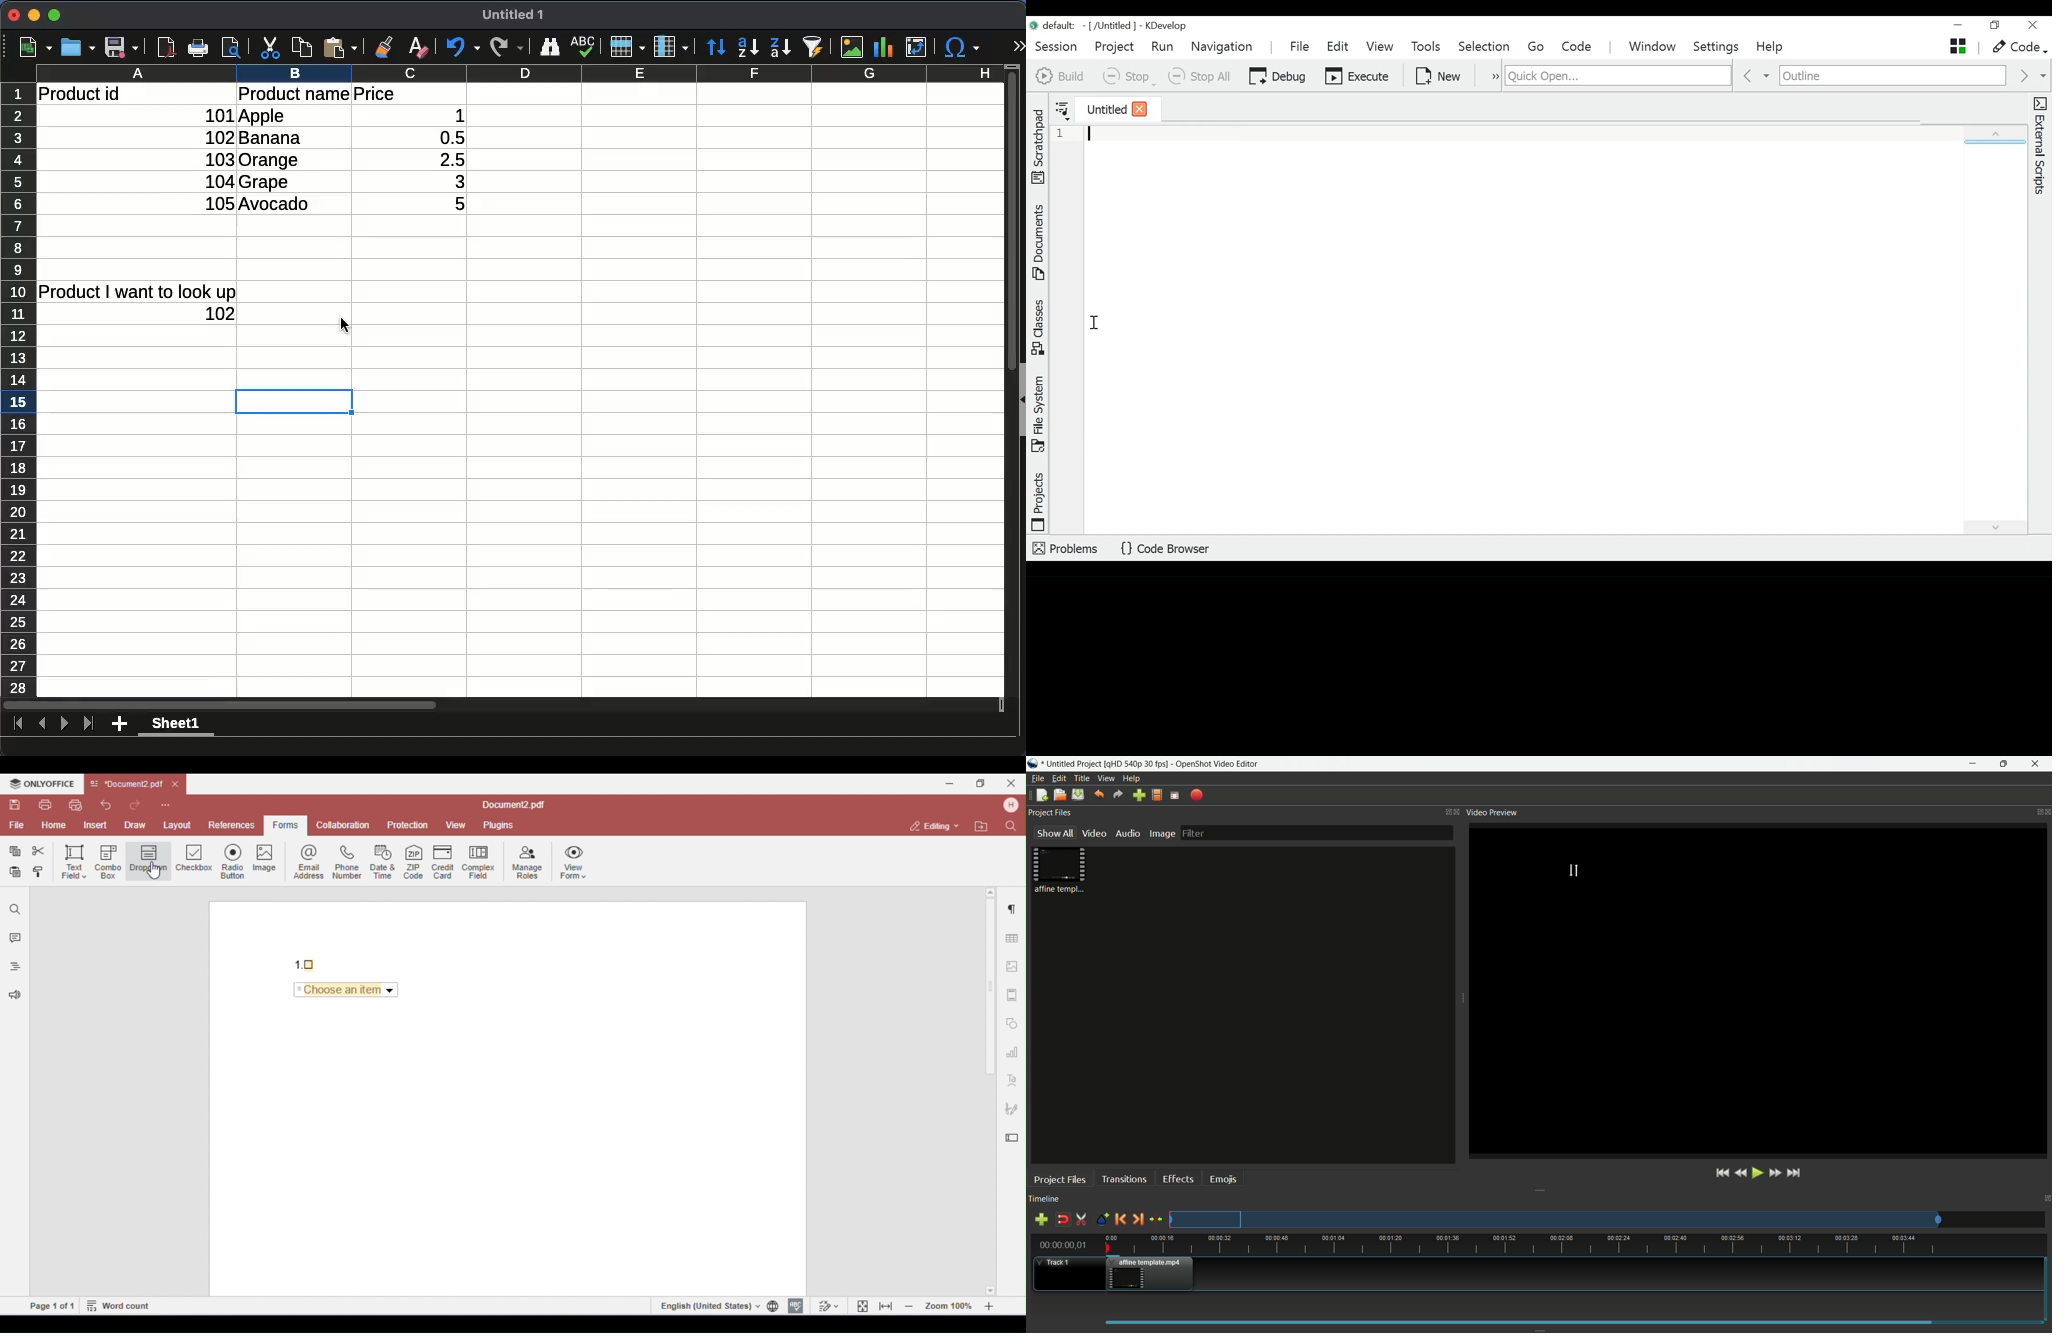  Describe the element at coordinates (1317, 833) in the screenshot. I see `filter bar` at that location.